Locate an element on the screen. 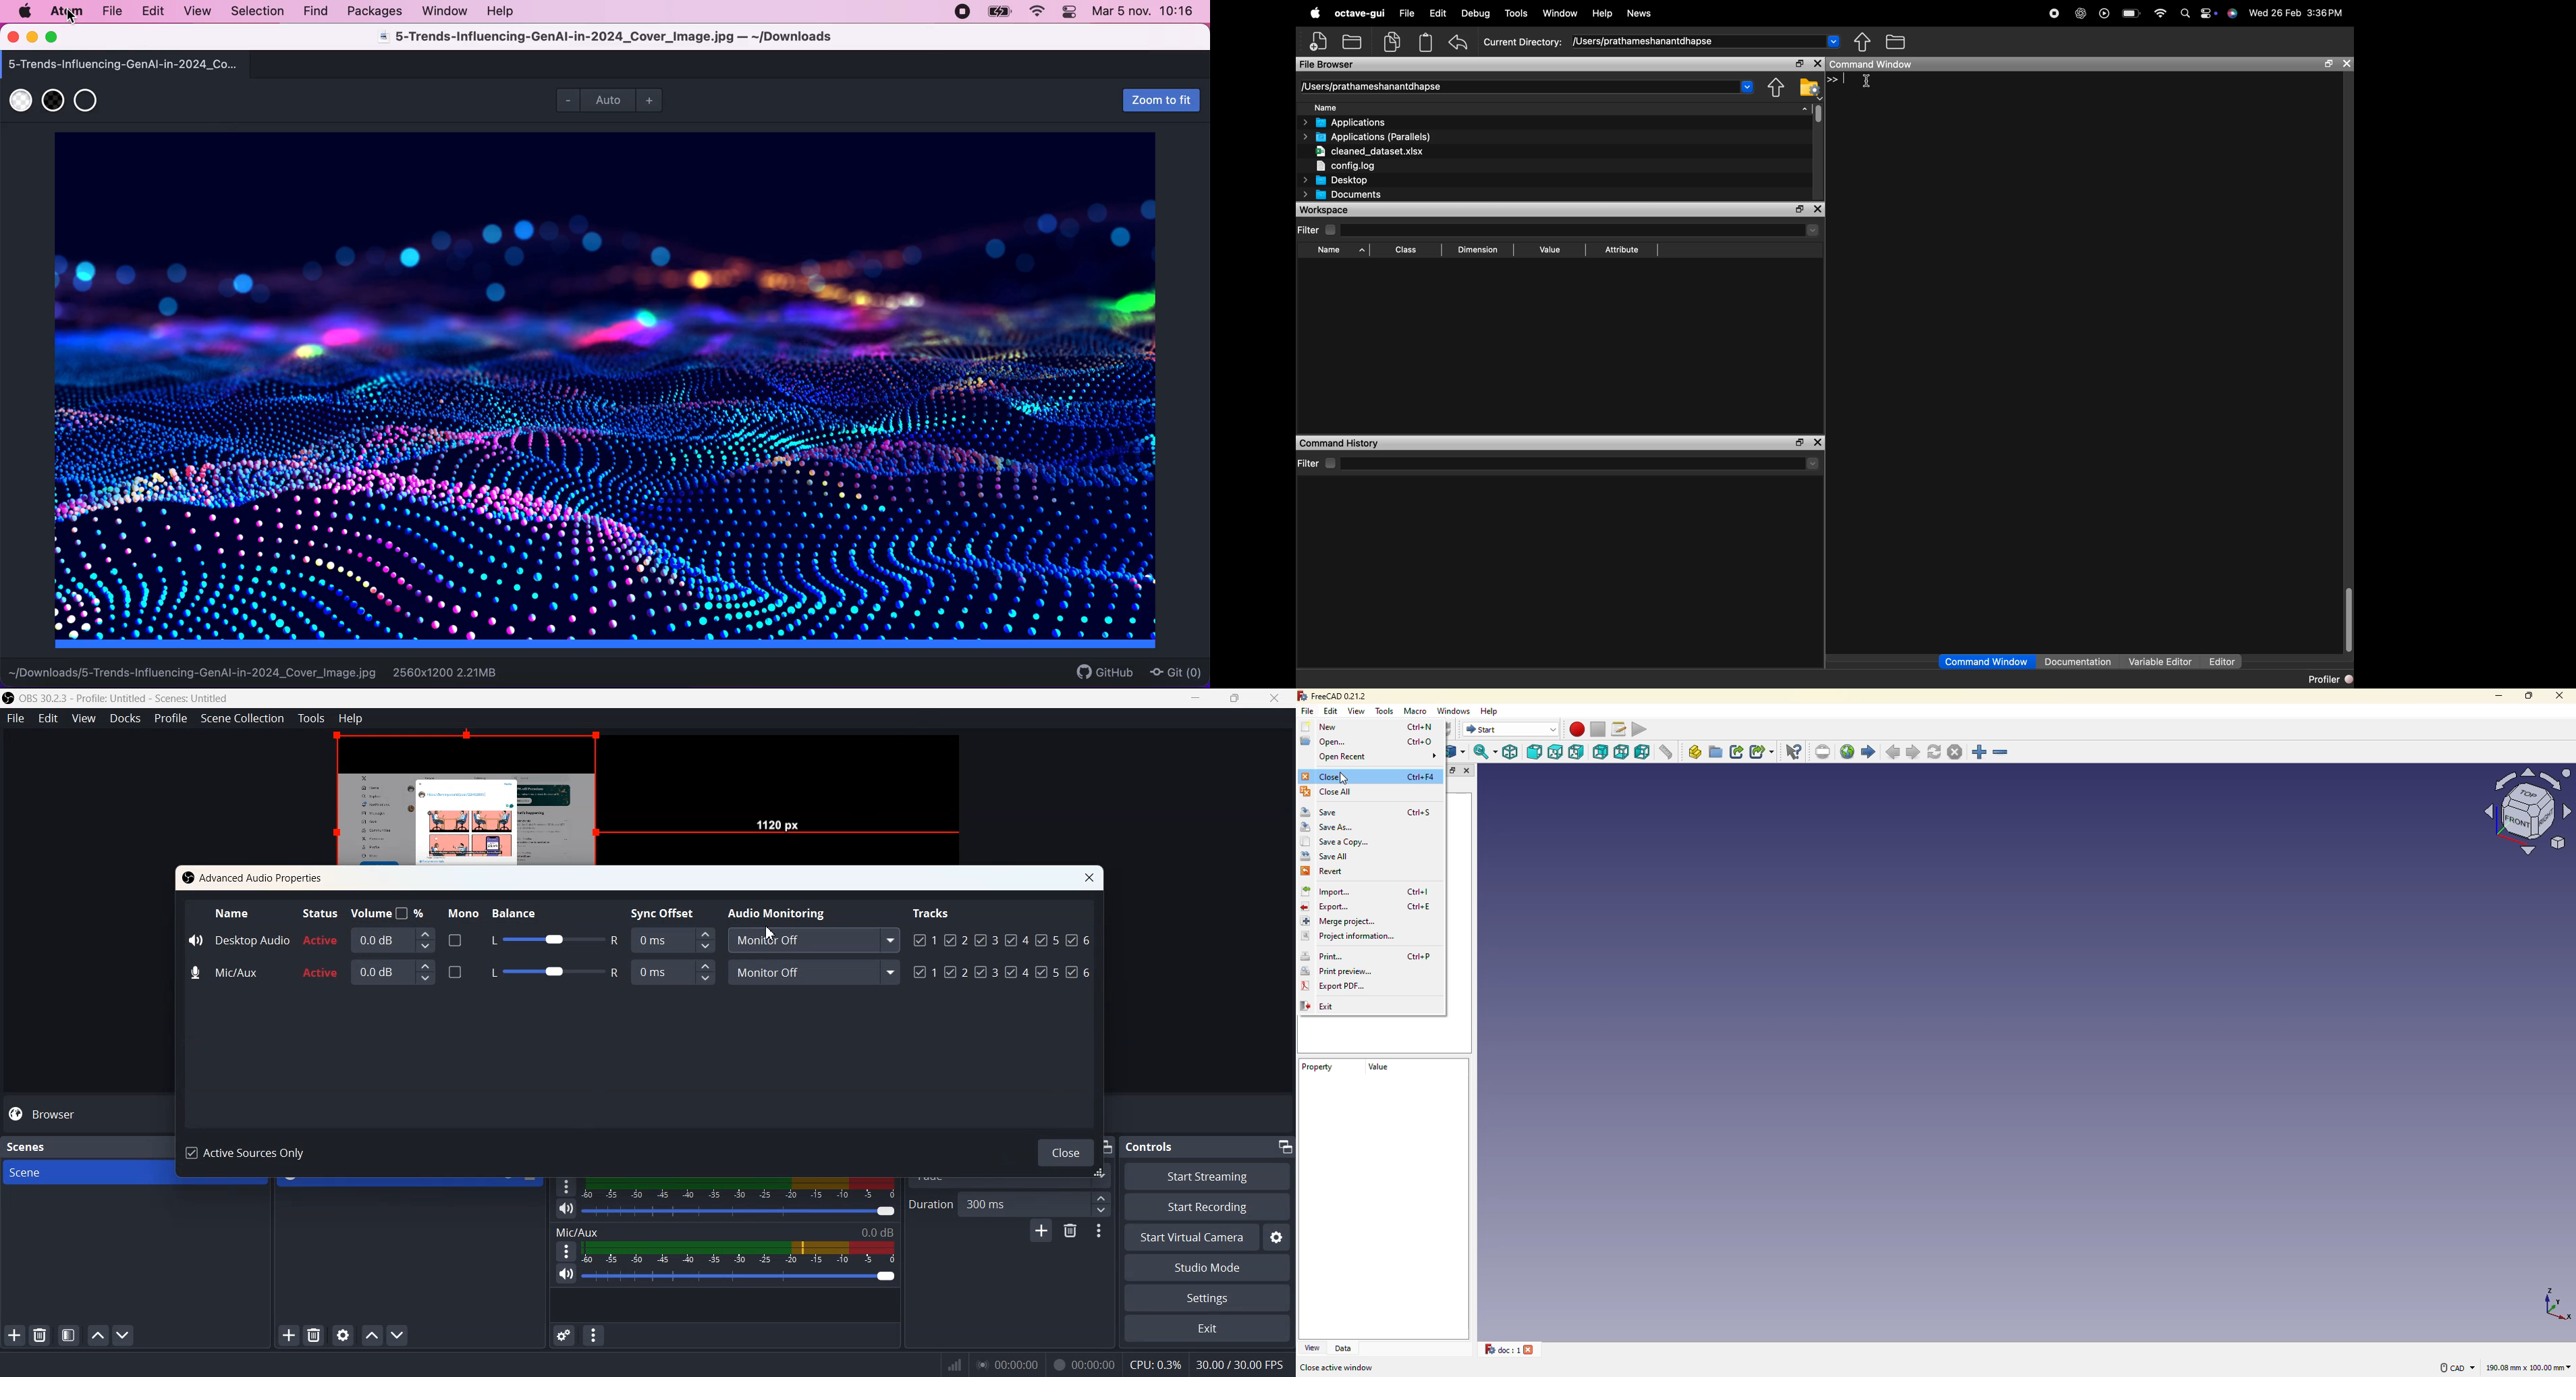 This screenshot has width=2576, height=1400. Add Sources is located at coordinates (289, 1334).